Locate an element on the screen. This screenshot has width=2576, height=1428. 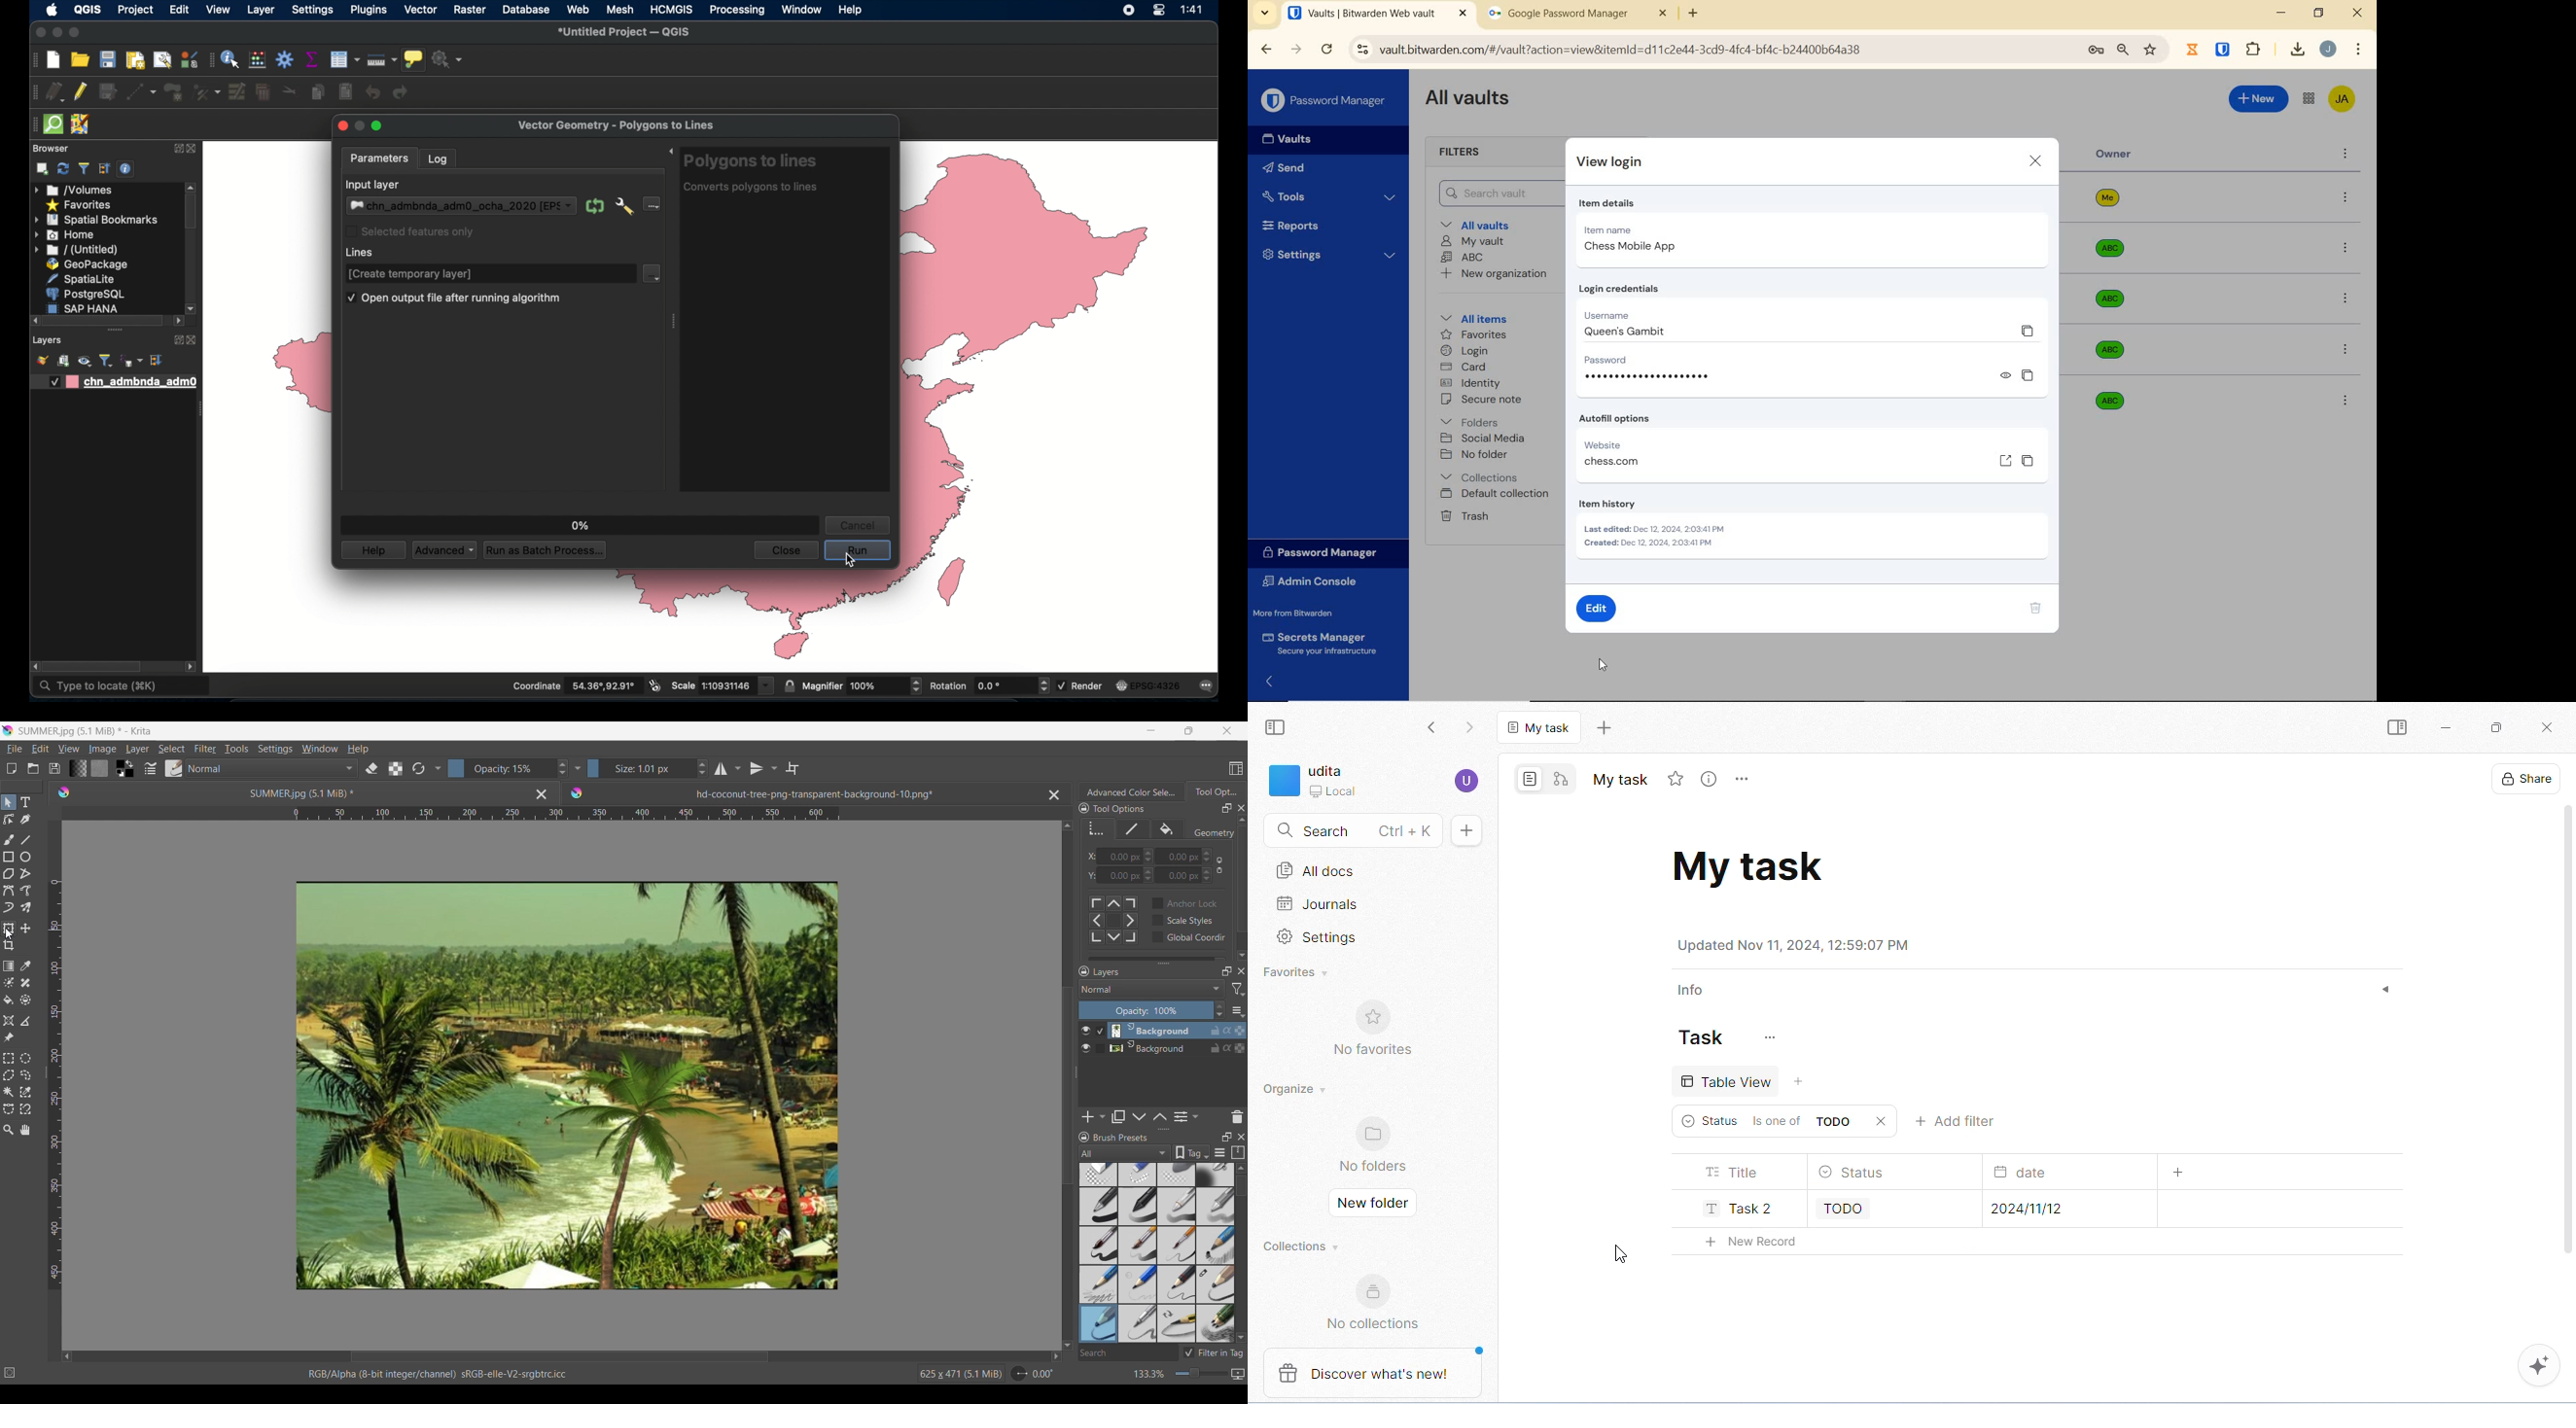
SUMMERjpg(5.1 MiB)* - Lrita is located at coordinates (86, 731).